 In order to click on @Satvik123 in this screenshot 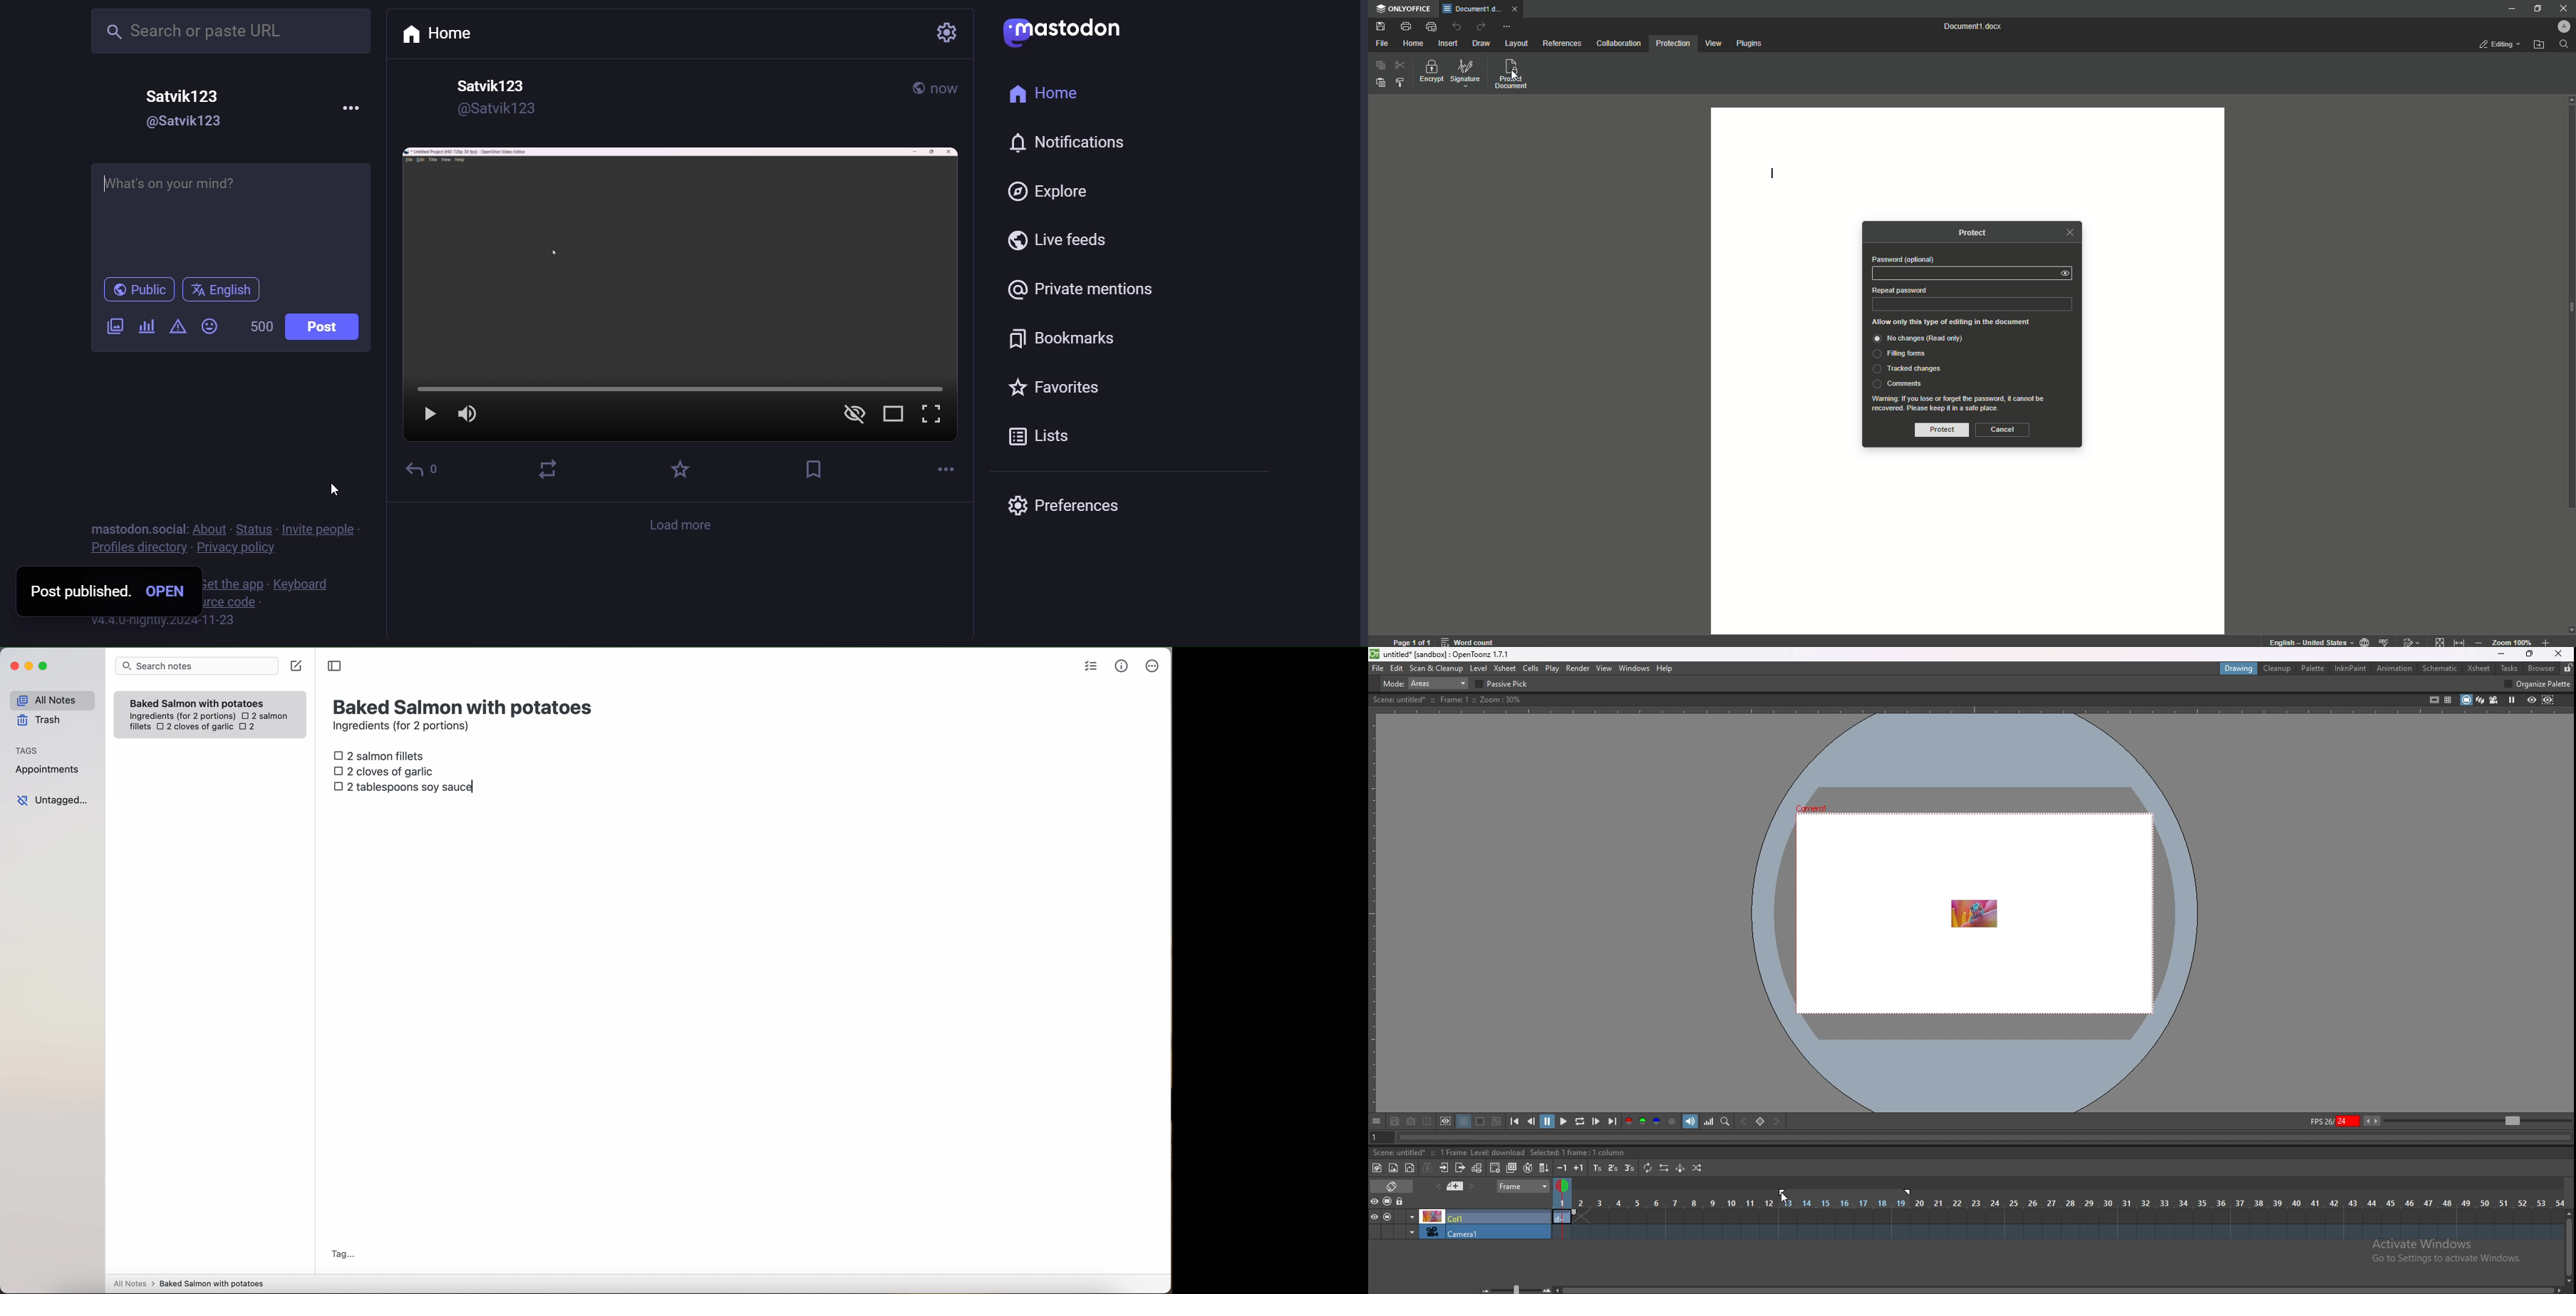, I will do `click(193, 122)`.